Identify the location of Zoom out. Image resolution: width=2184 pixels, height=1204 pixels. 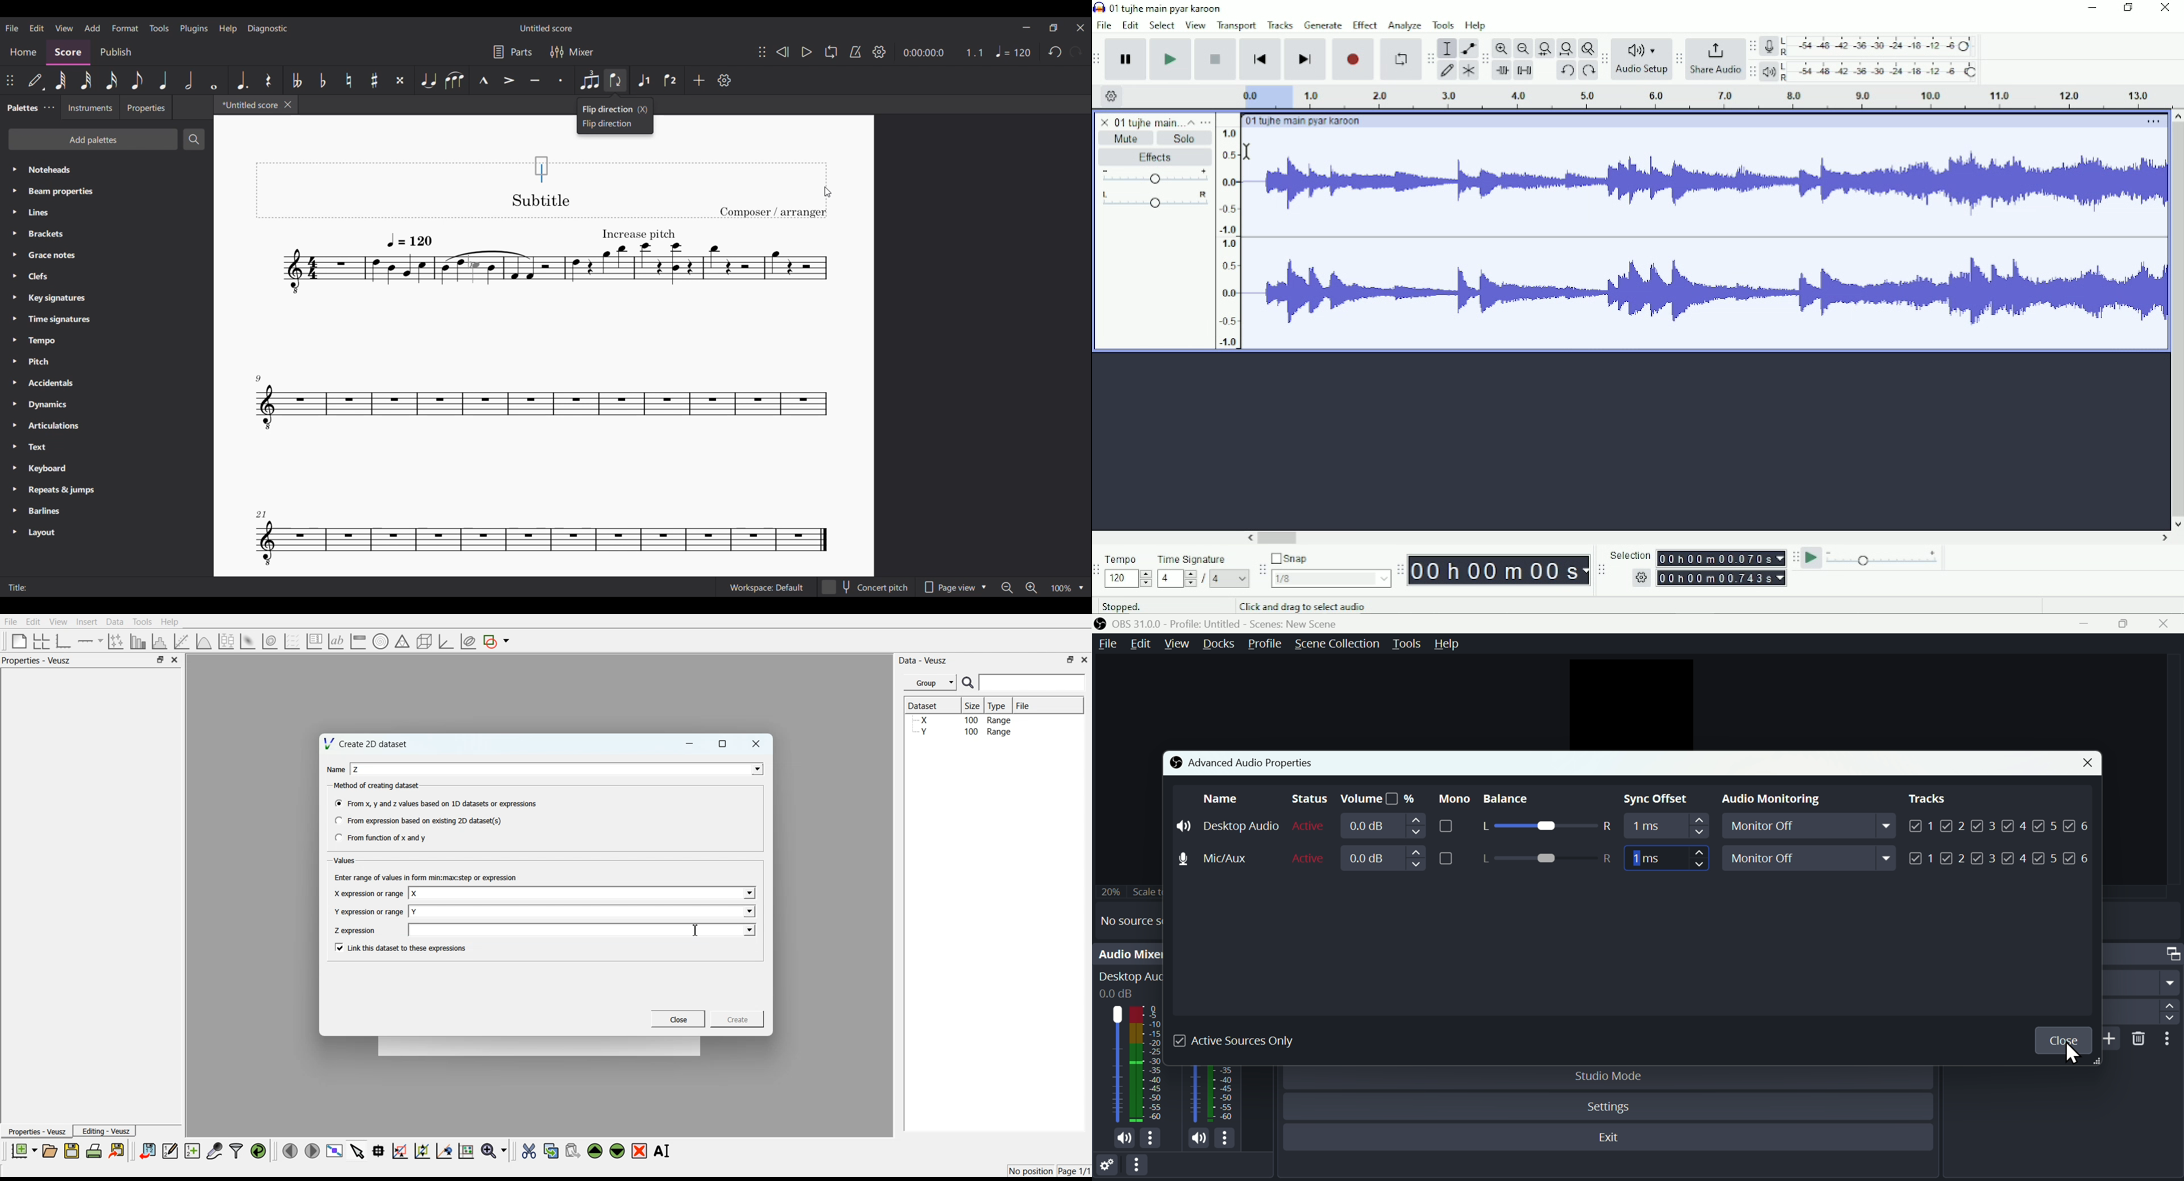
(1008, 587).